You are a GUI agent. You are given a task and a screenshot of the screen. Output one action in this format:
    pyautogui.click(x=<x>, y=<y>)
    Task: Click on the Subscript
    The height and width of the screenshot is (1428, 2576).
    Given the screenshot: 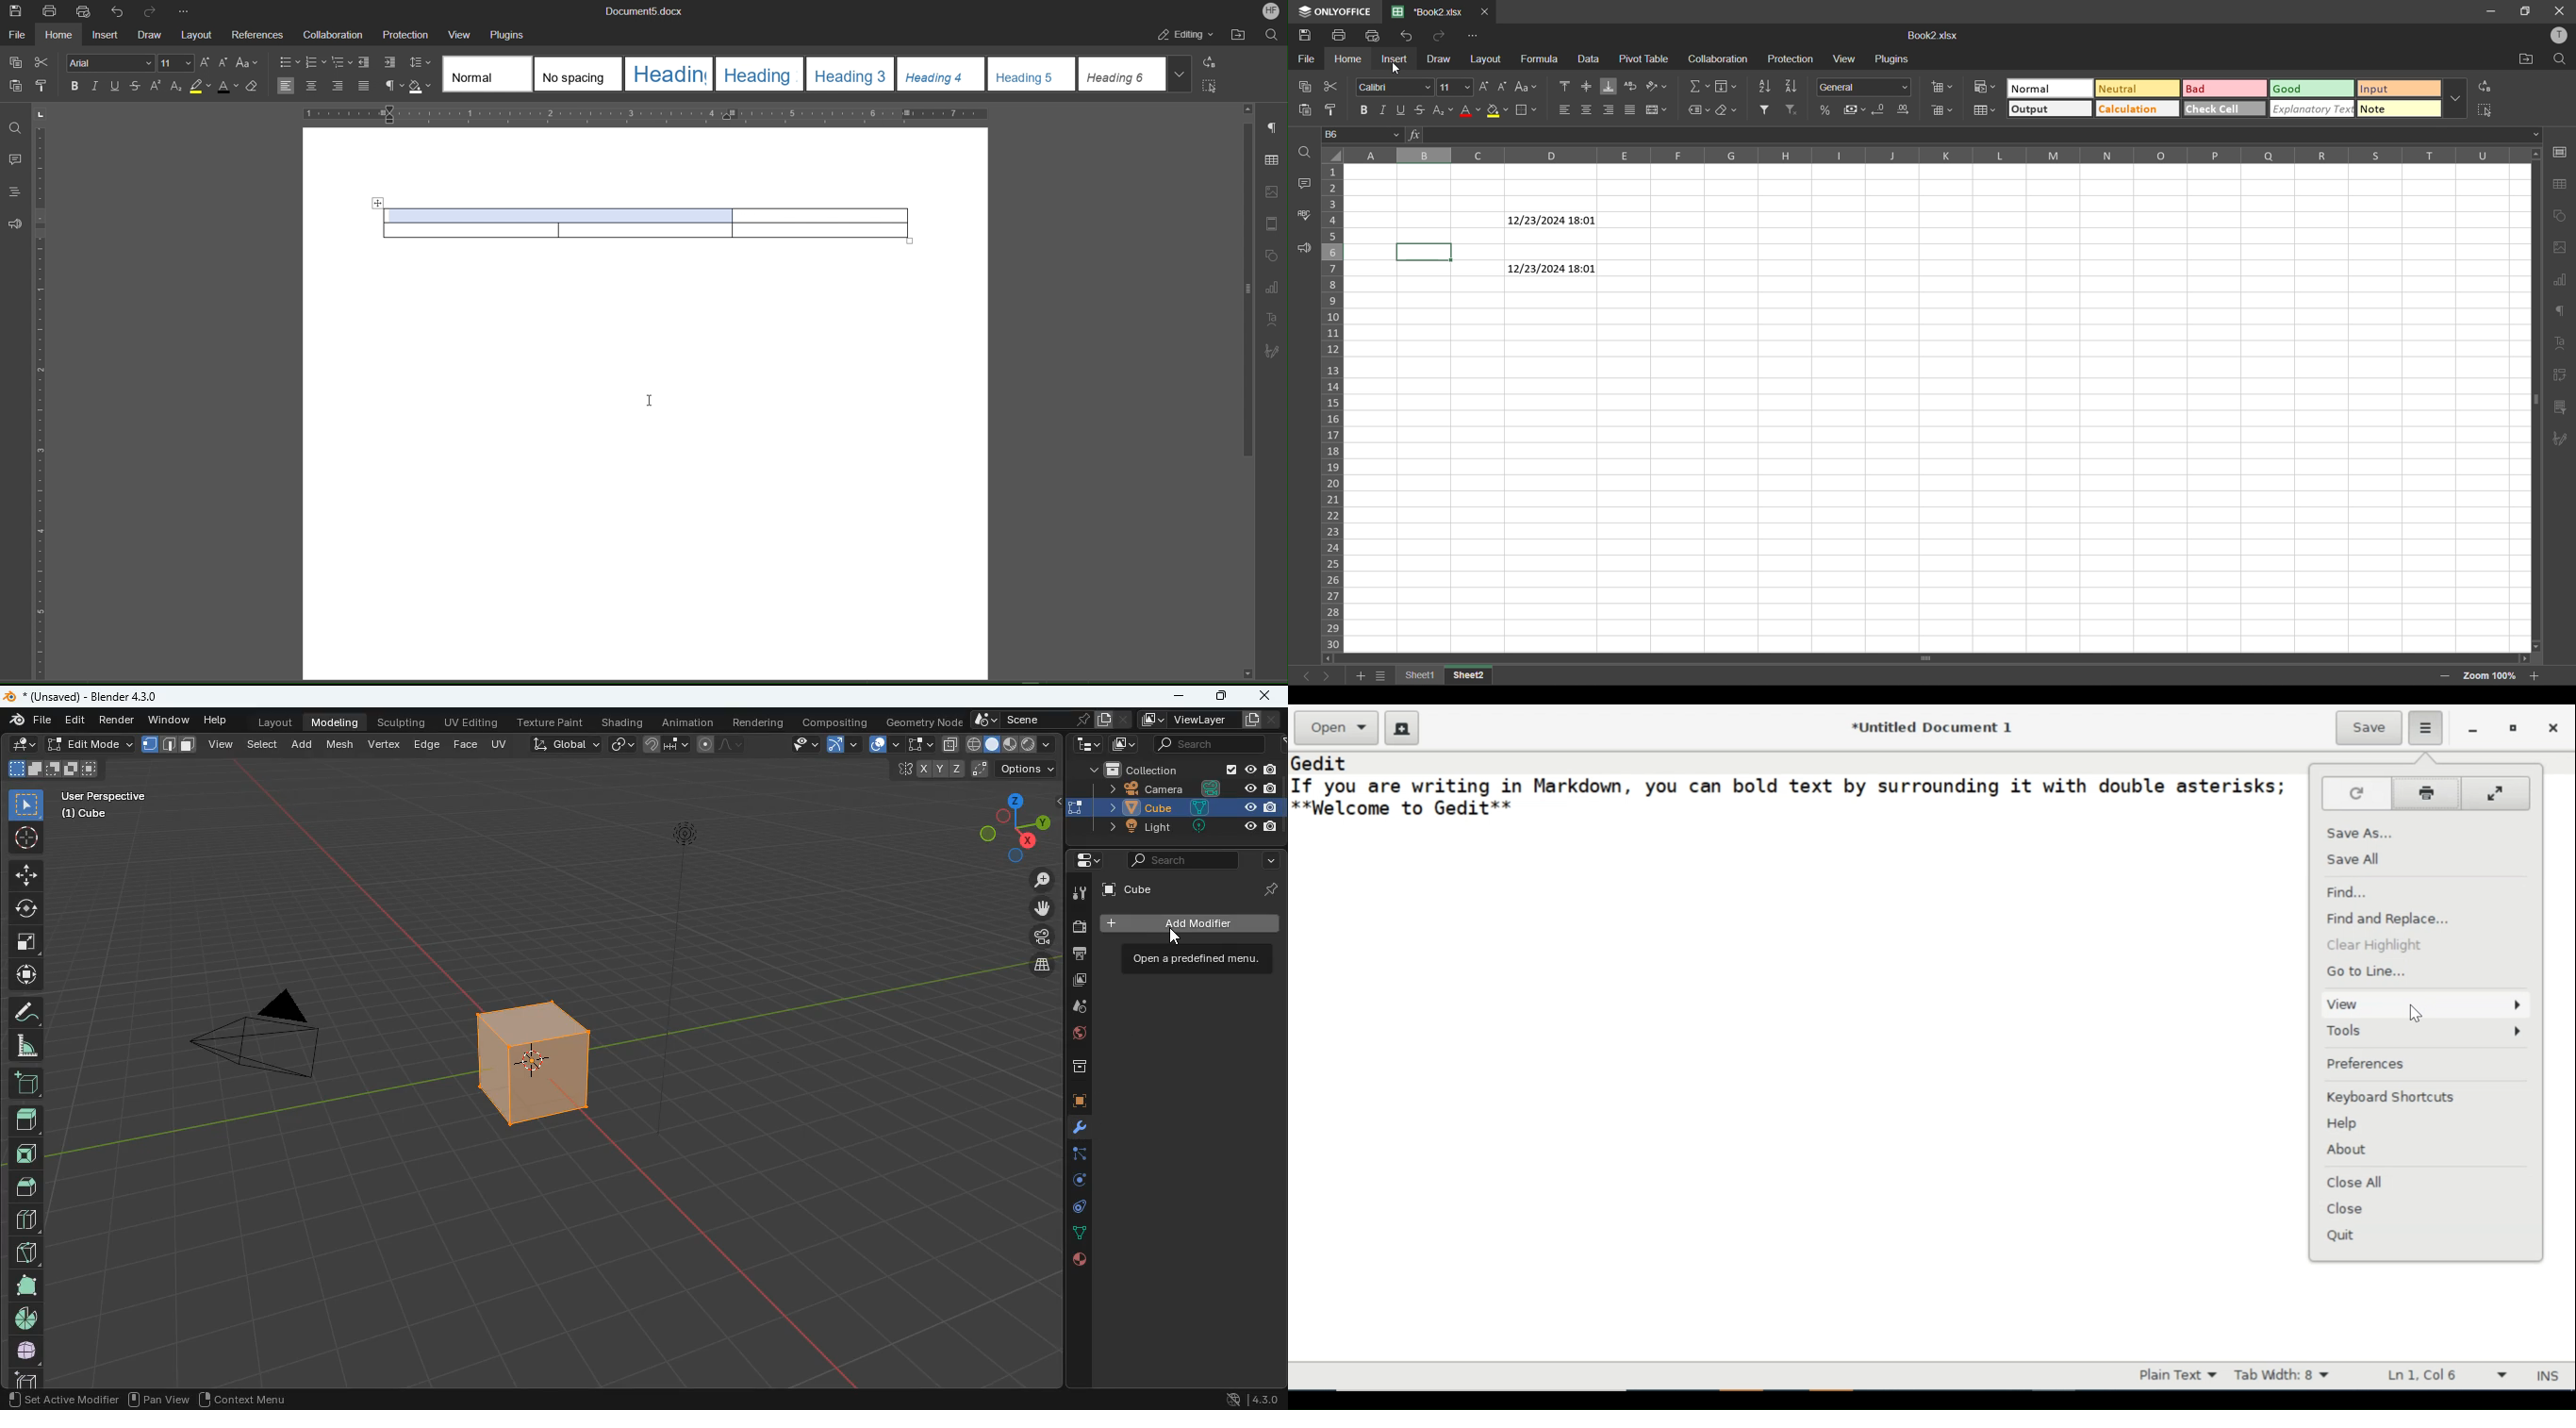 What is the action you would take?
    pyautogui.click(x=177, y=87)
    